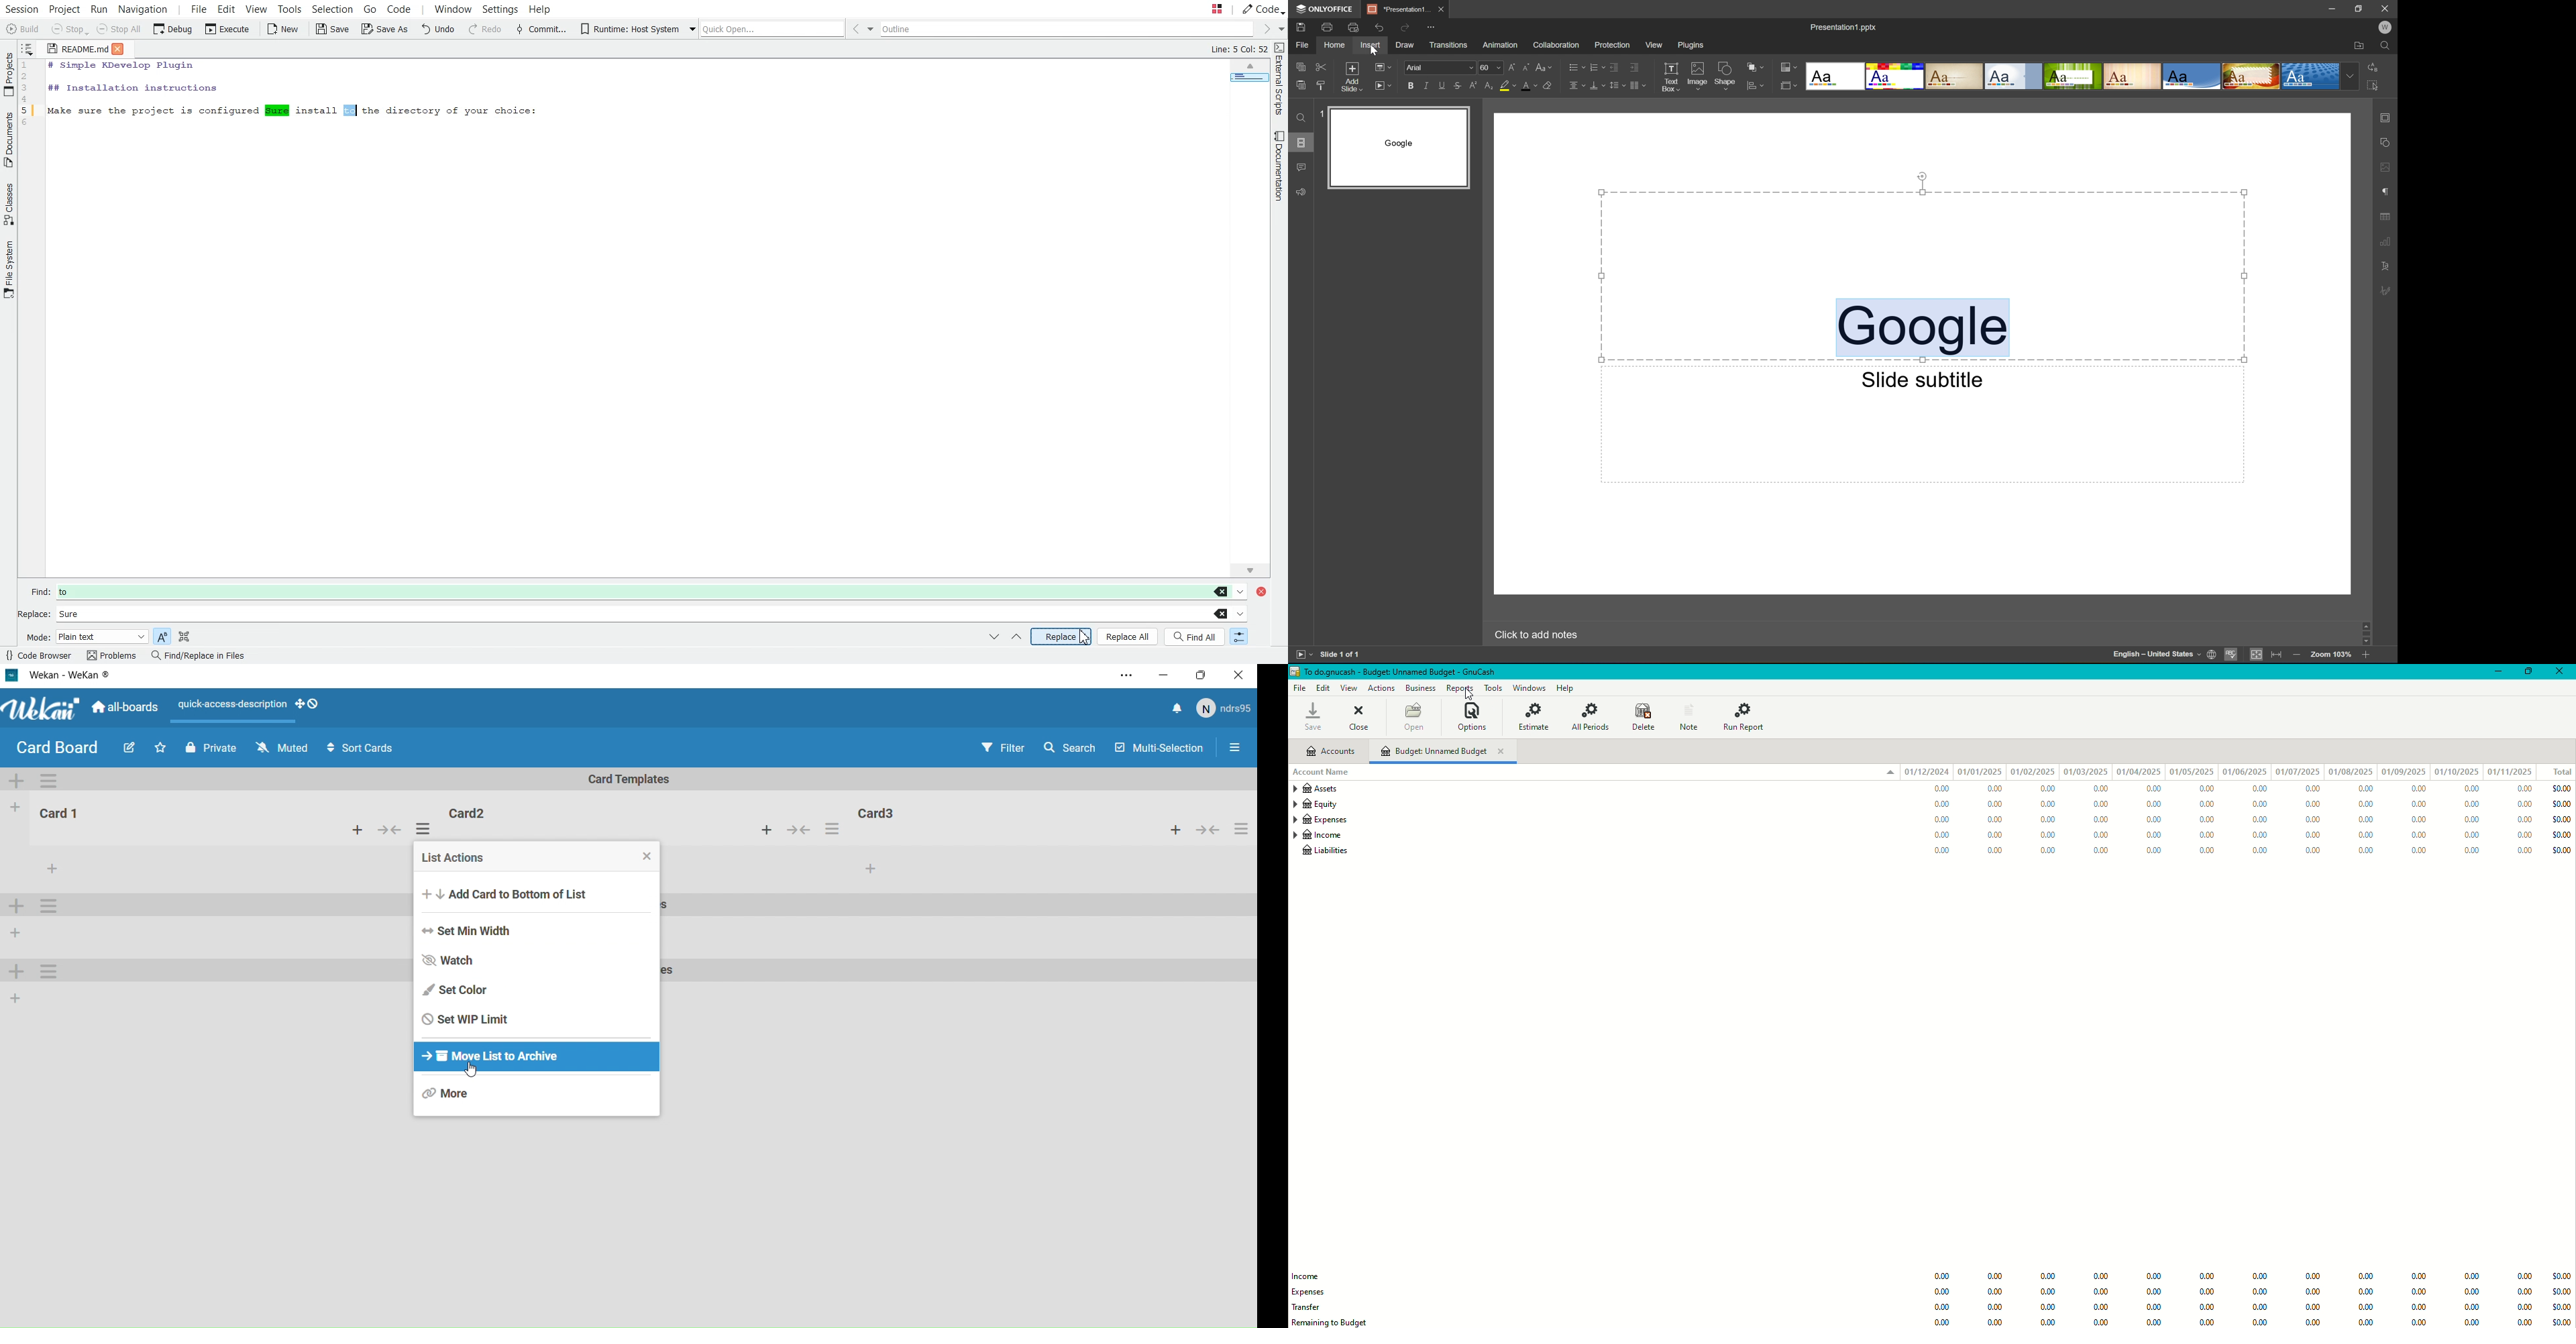 Image resolution: width=2576 pixels, height=1344 pixels. I want to click on 0.00, so click(1999, 850).